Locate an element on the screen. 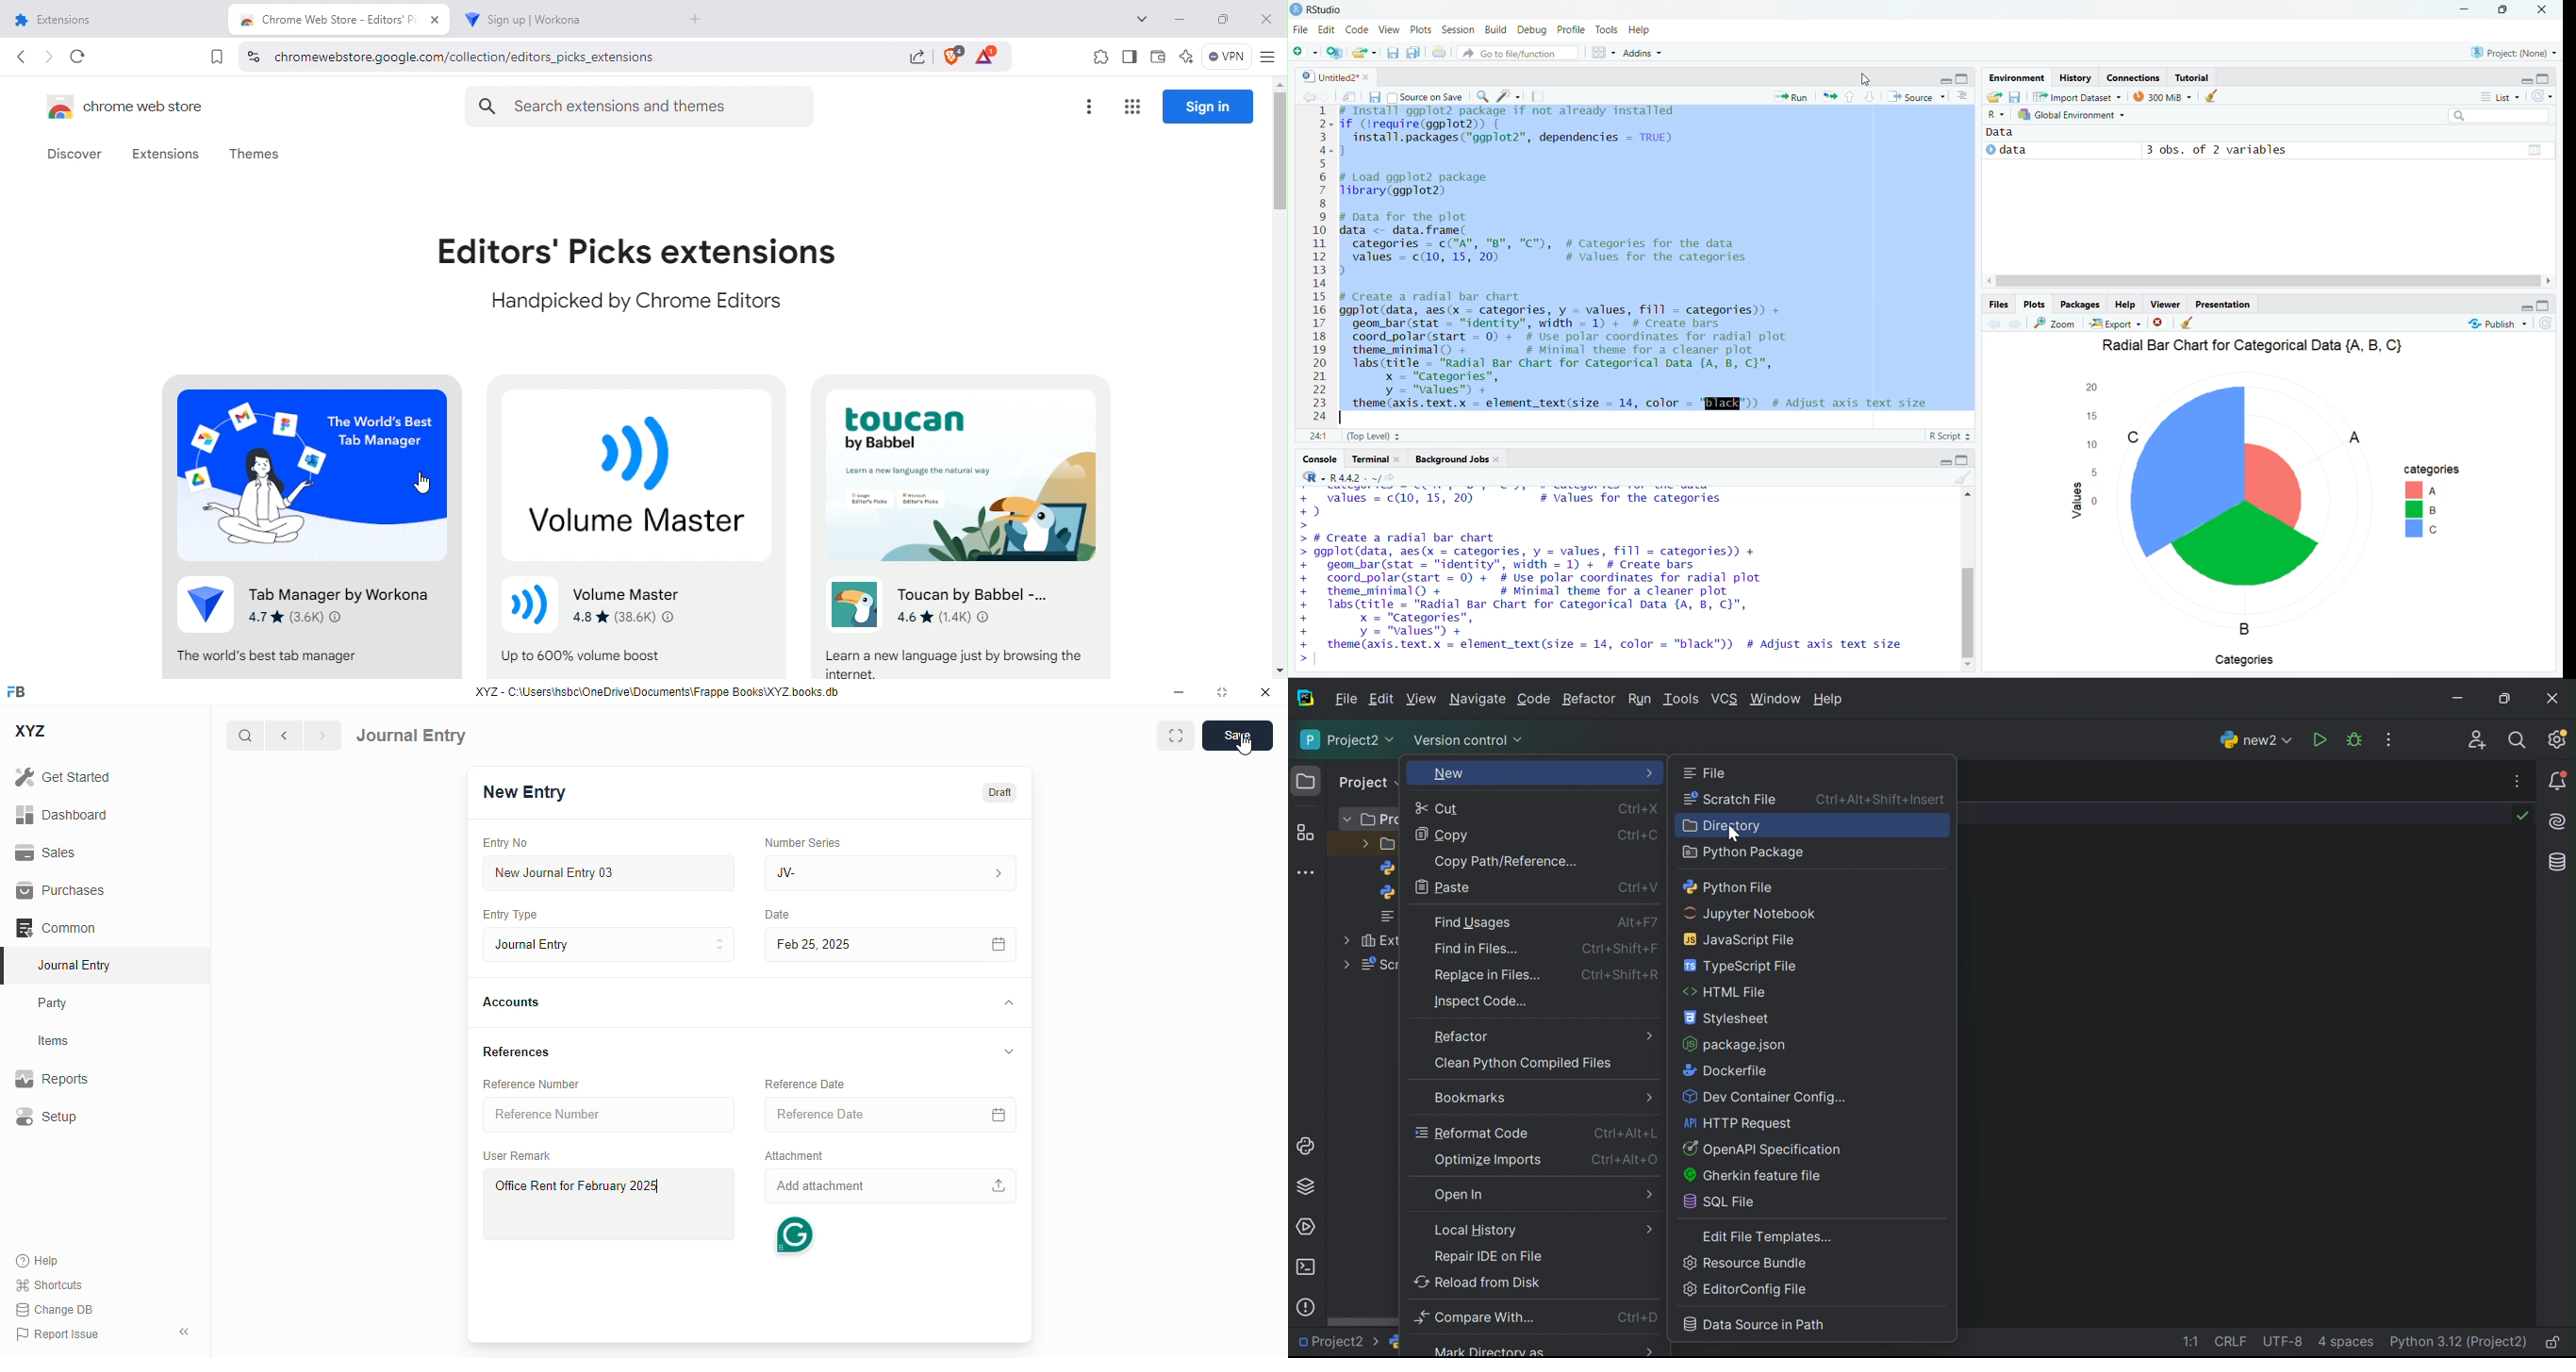 Image resolution: width=2576 pixels, height=1372 pixels. save is located at coordinates (2015, 96).